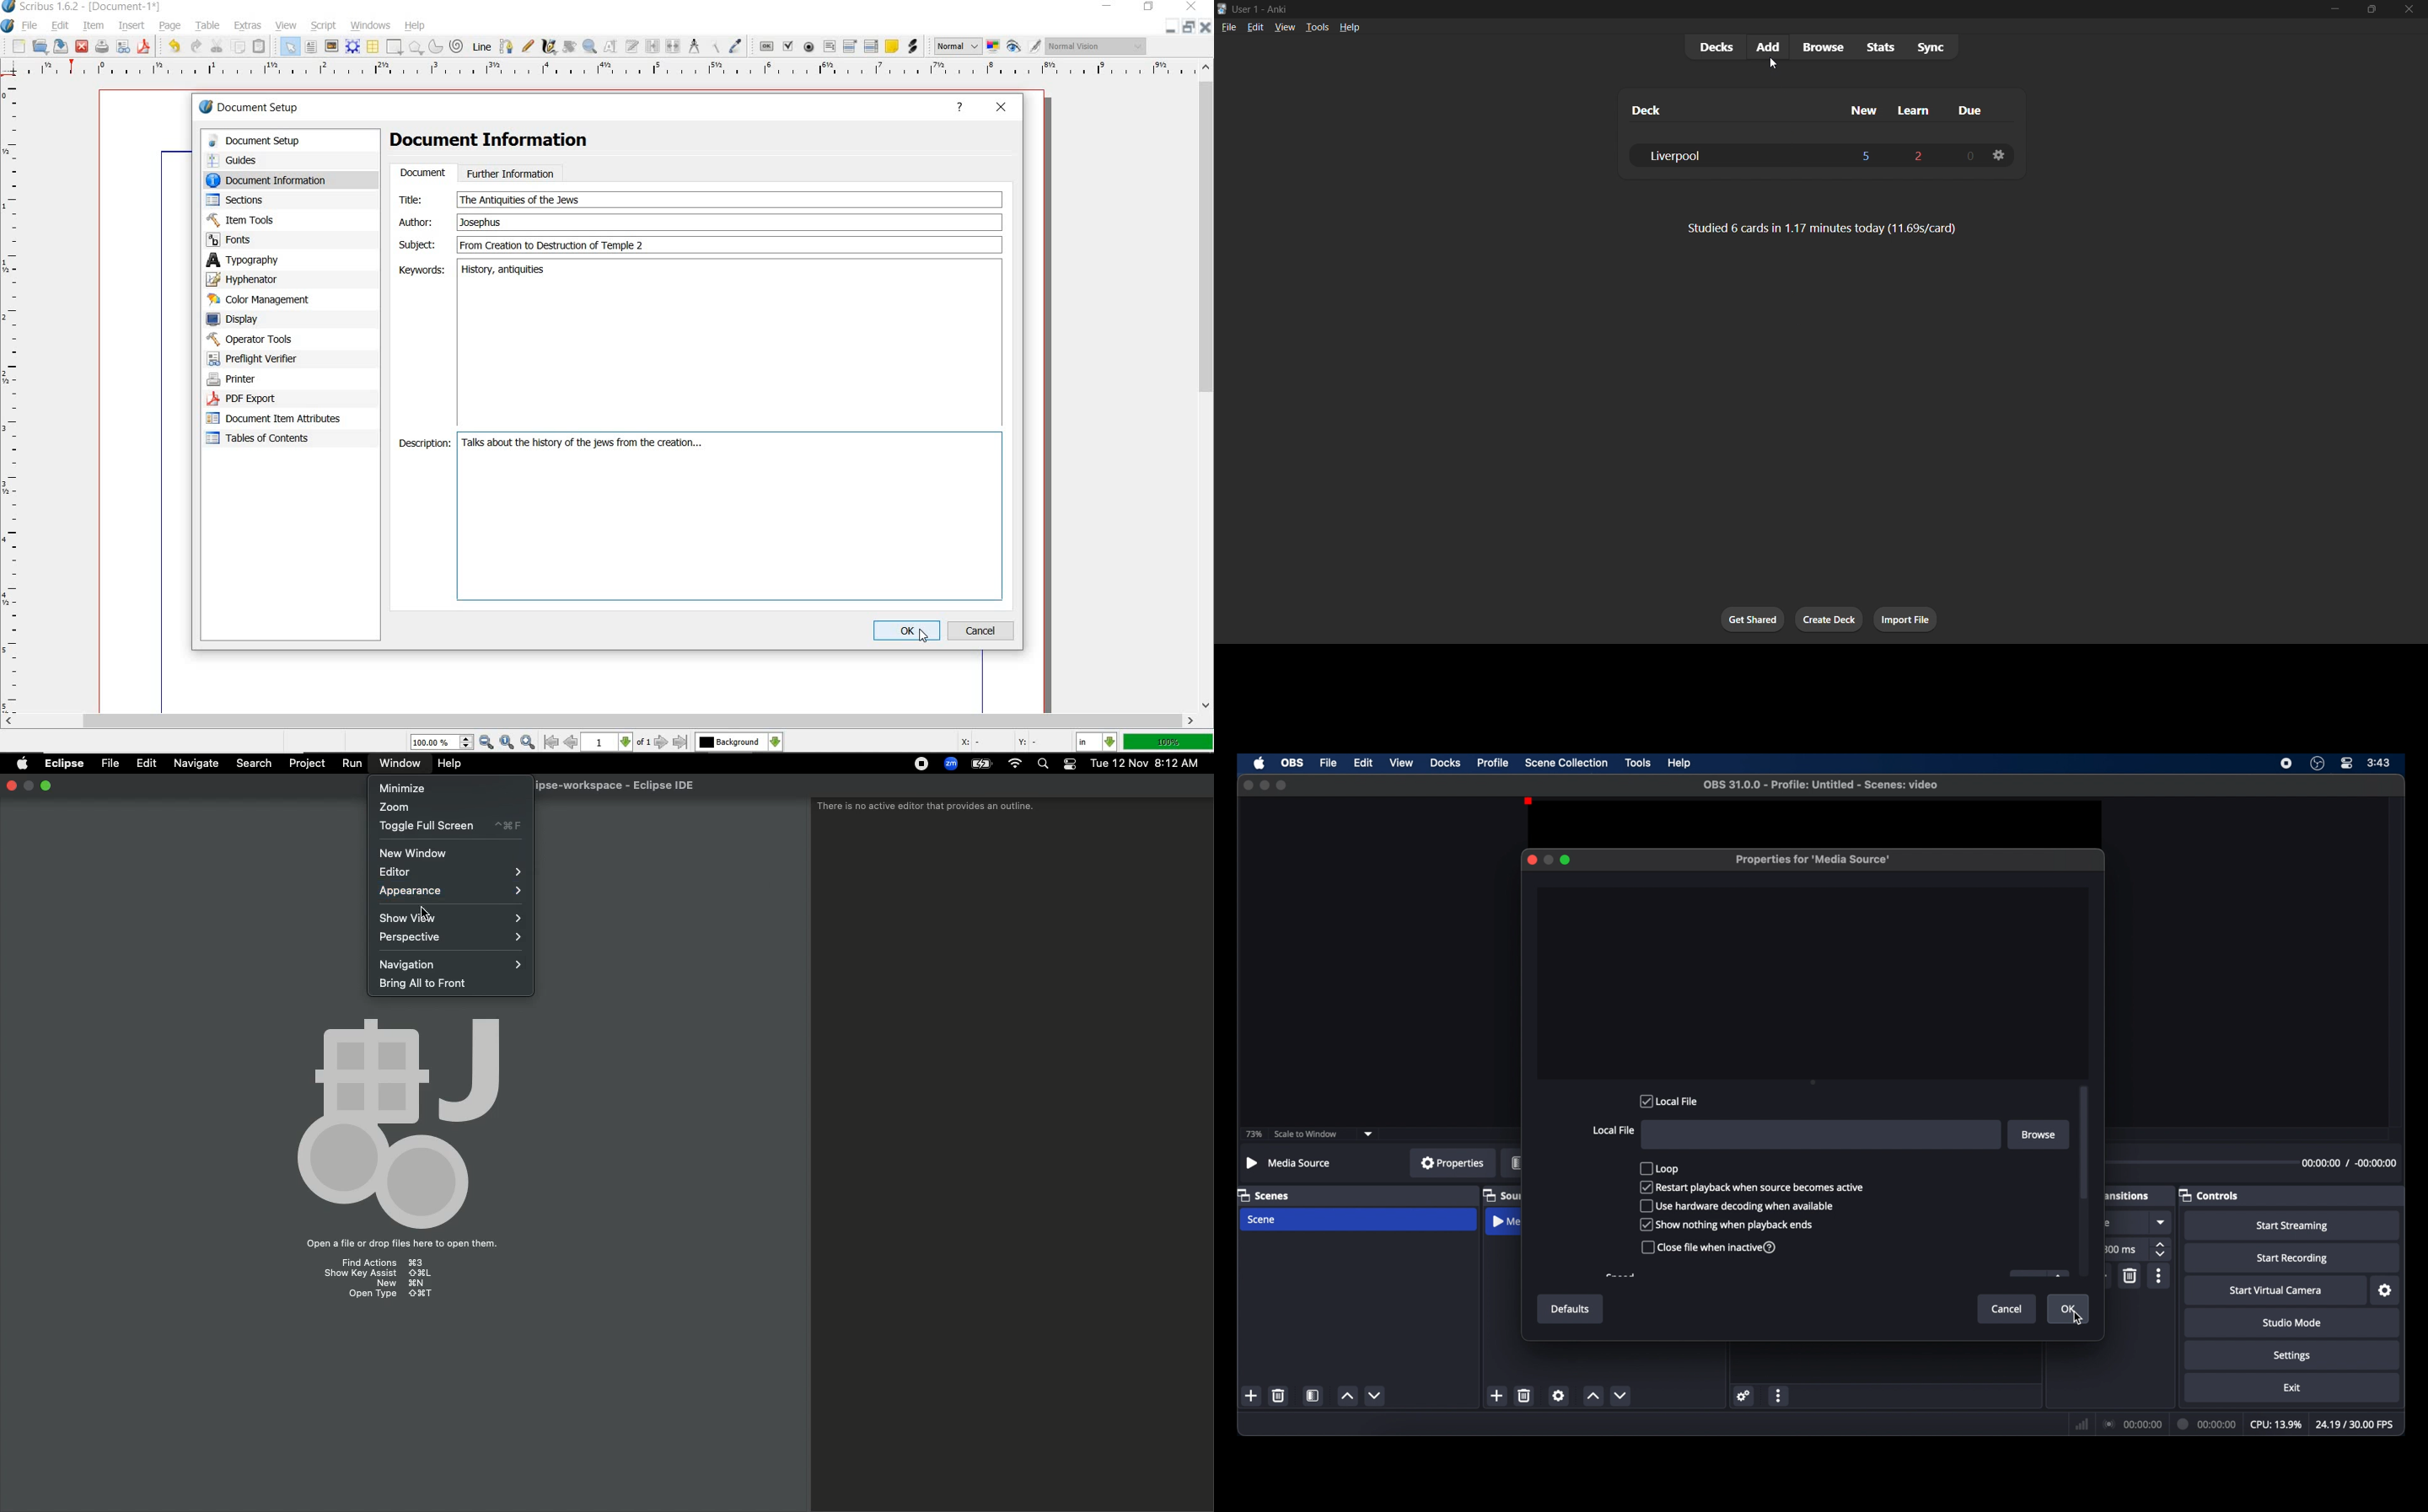 This screenshot has width=2436, height=1512. Describe the element at coordinates (917, 764) in the screenshot. I see `Recording` at that location.